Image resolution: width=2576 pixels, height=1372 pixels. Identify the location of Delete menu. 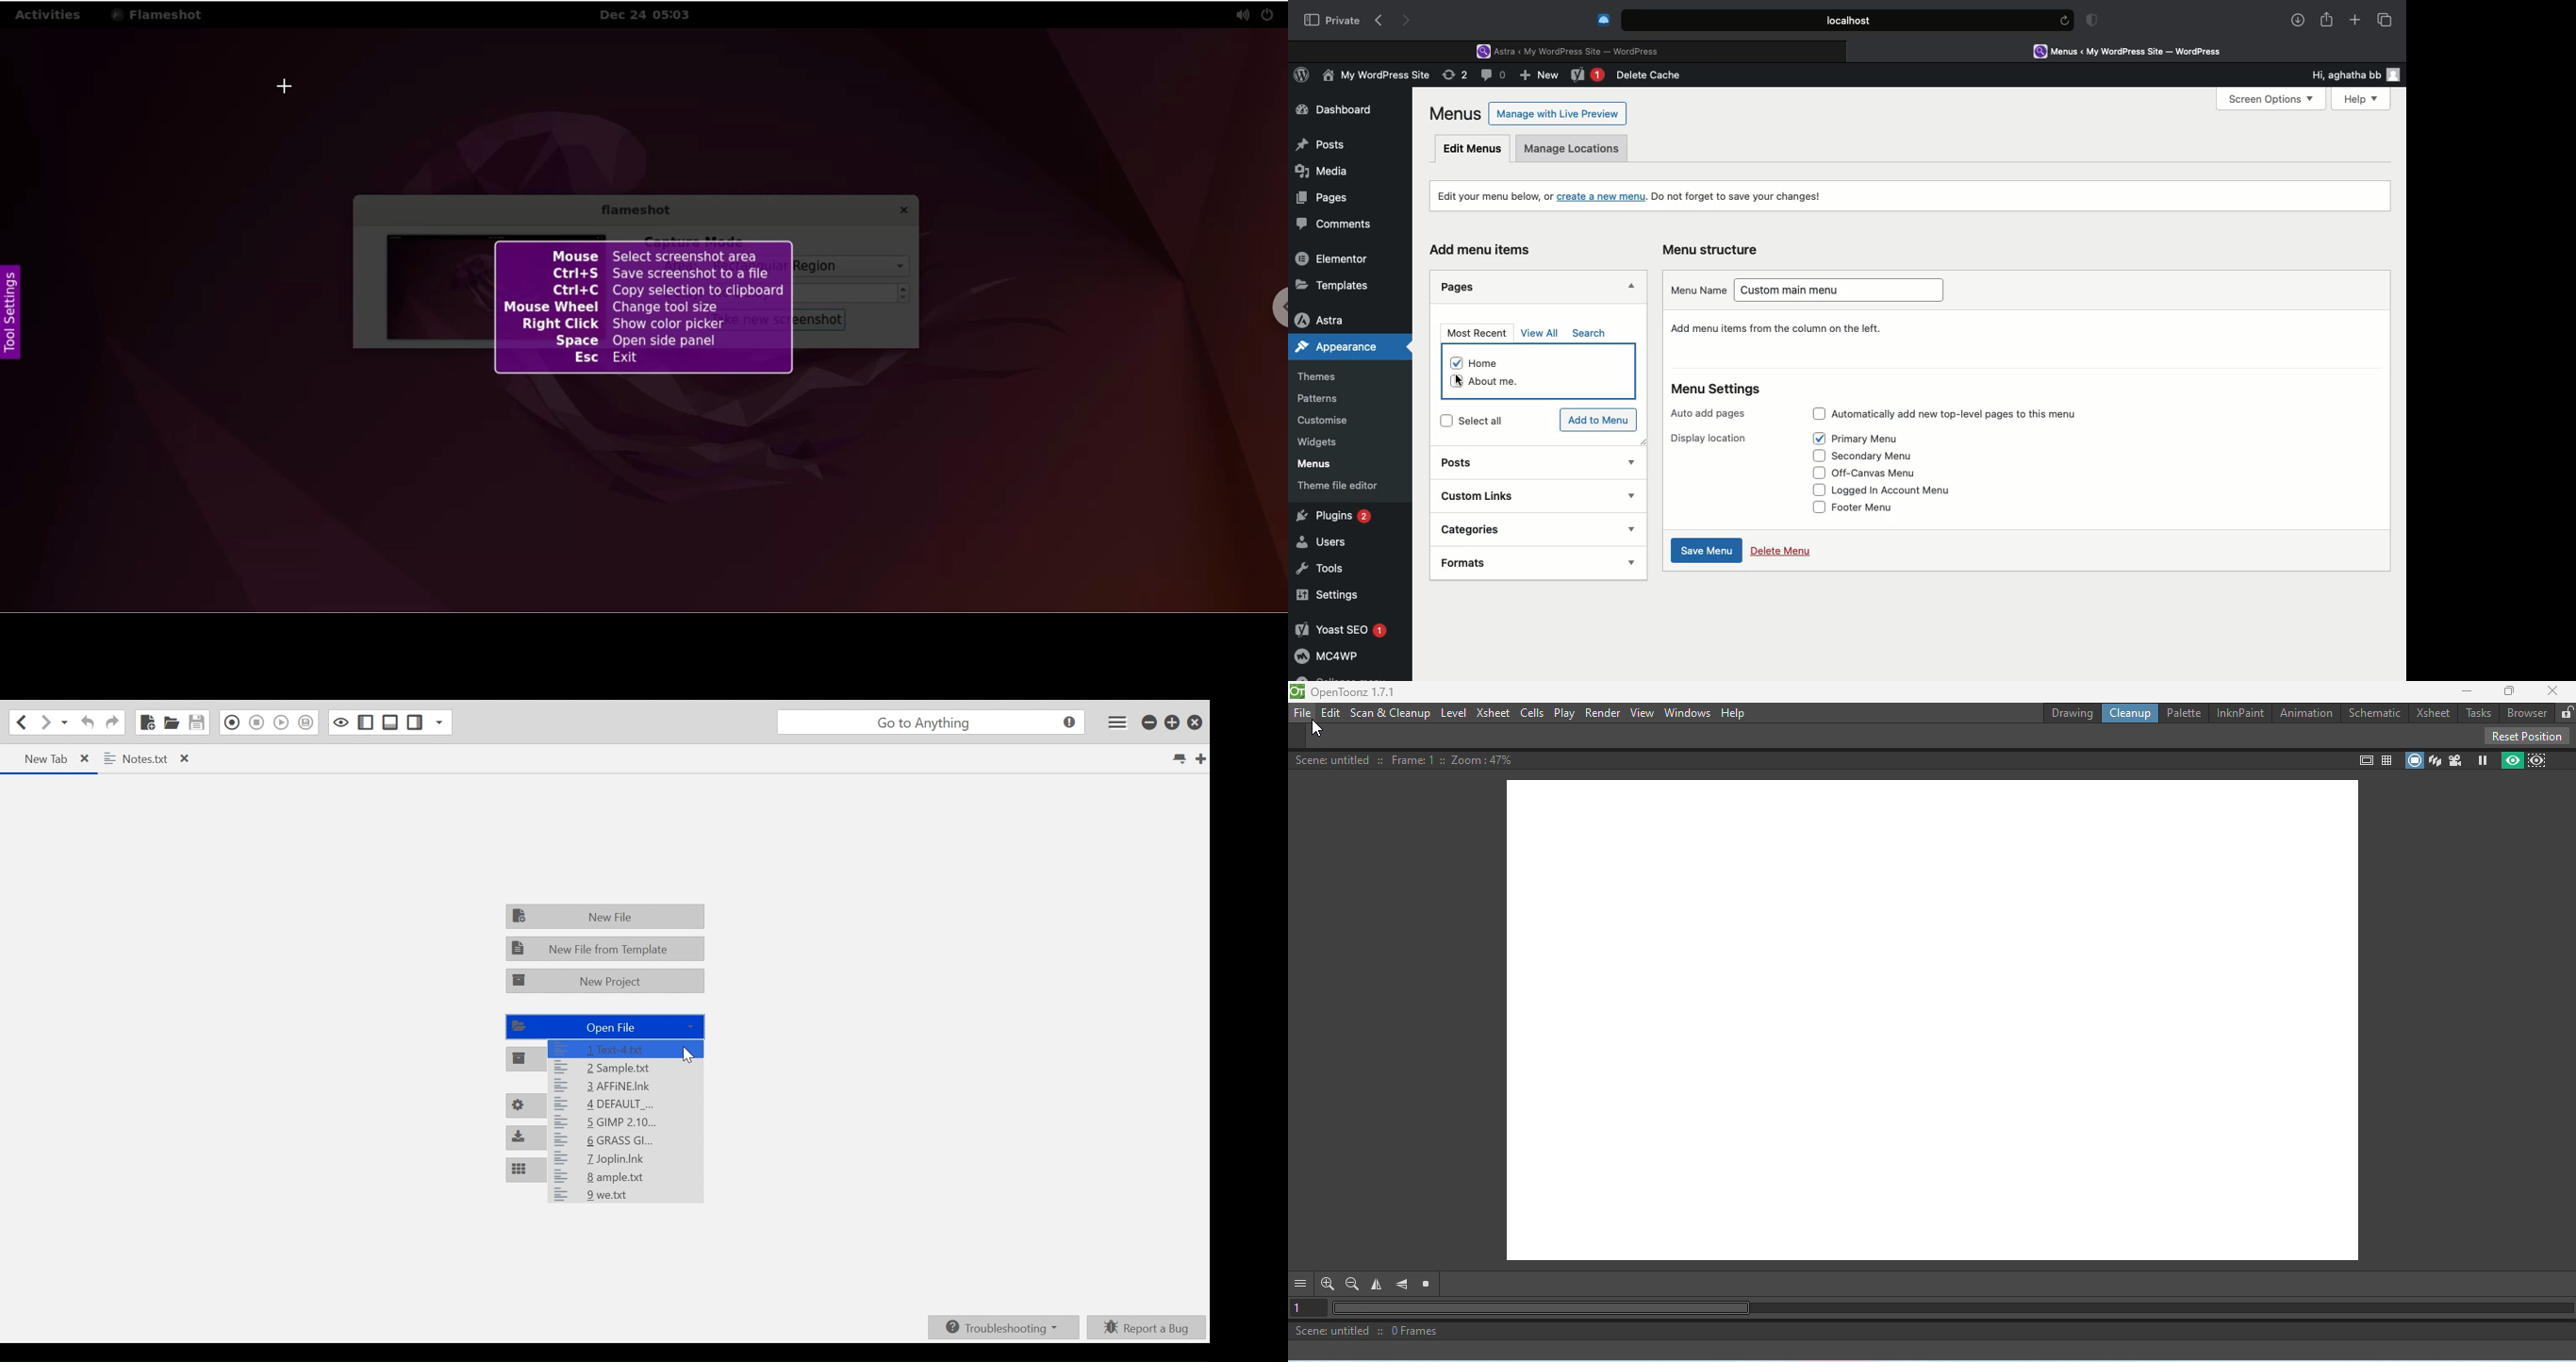
(1781, 550).